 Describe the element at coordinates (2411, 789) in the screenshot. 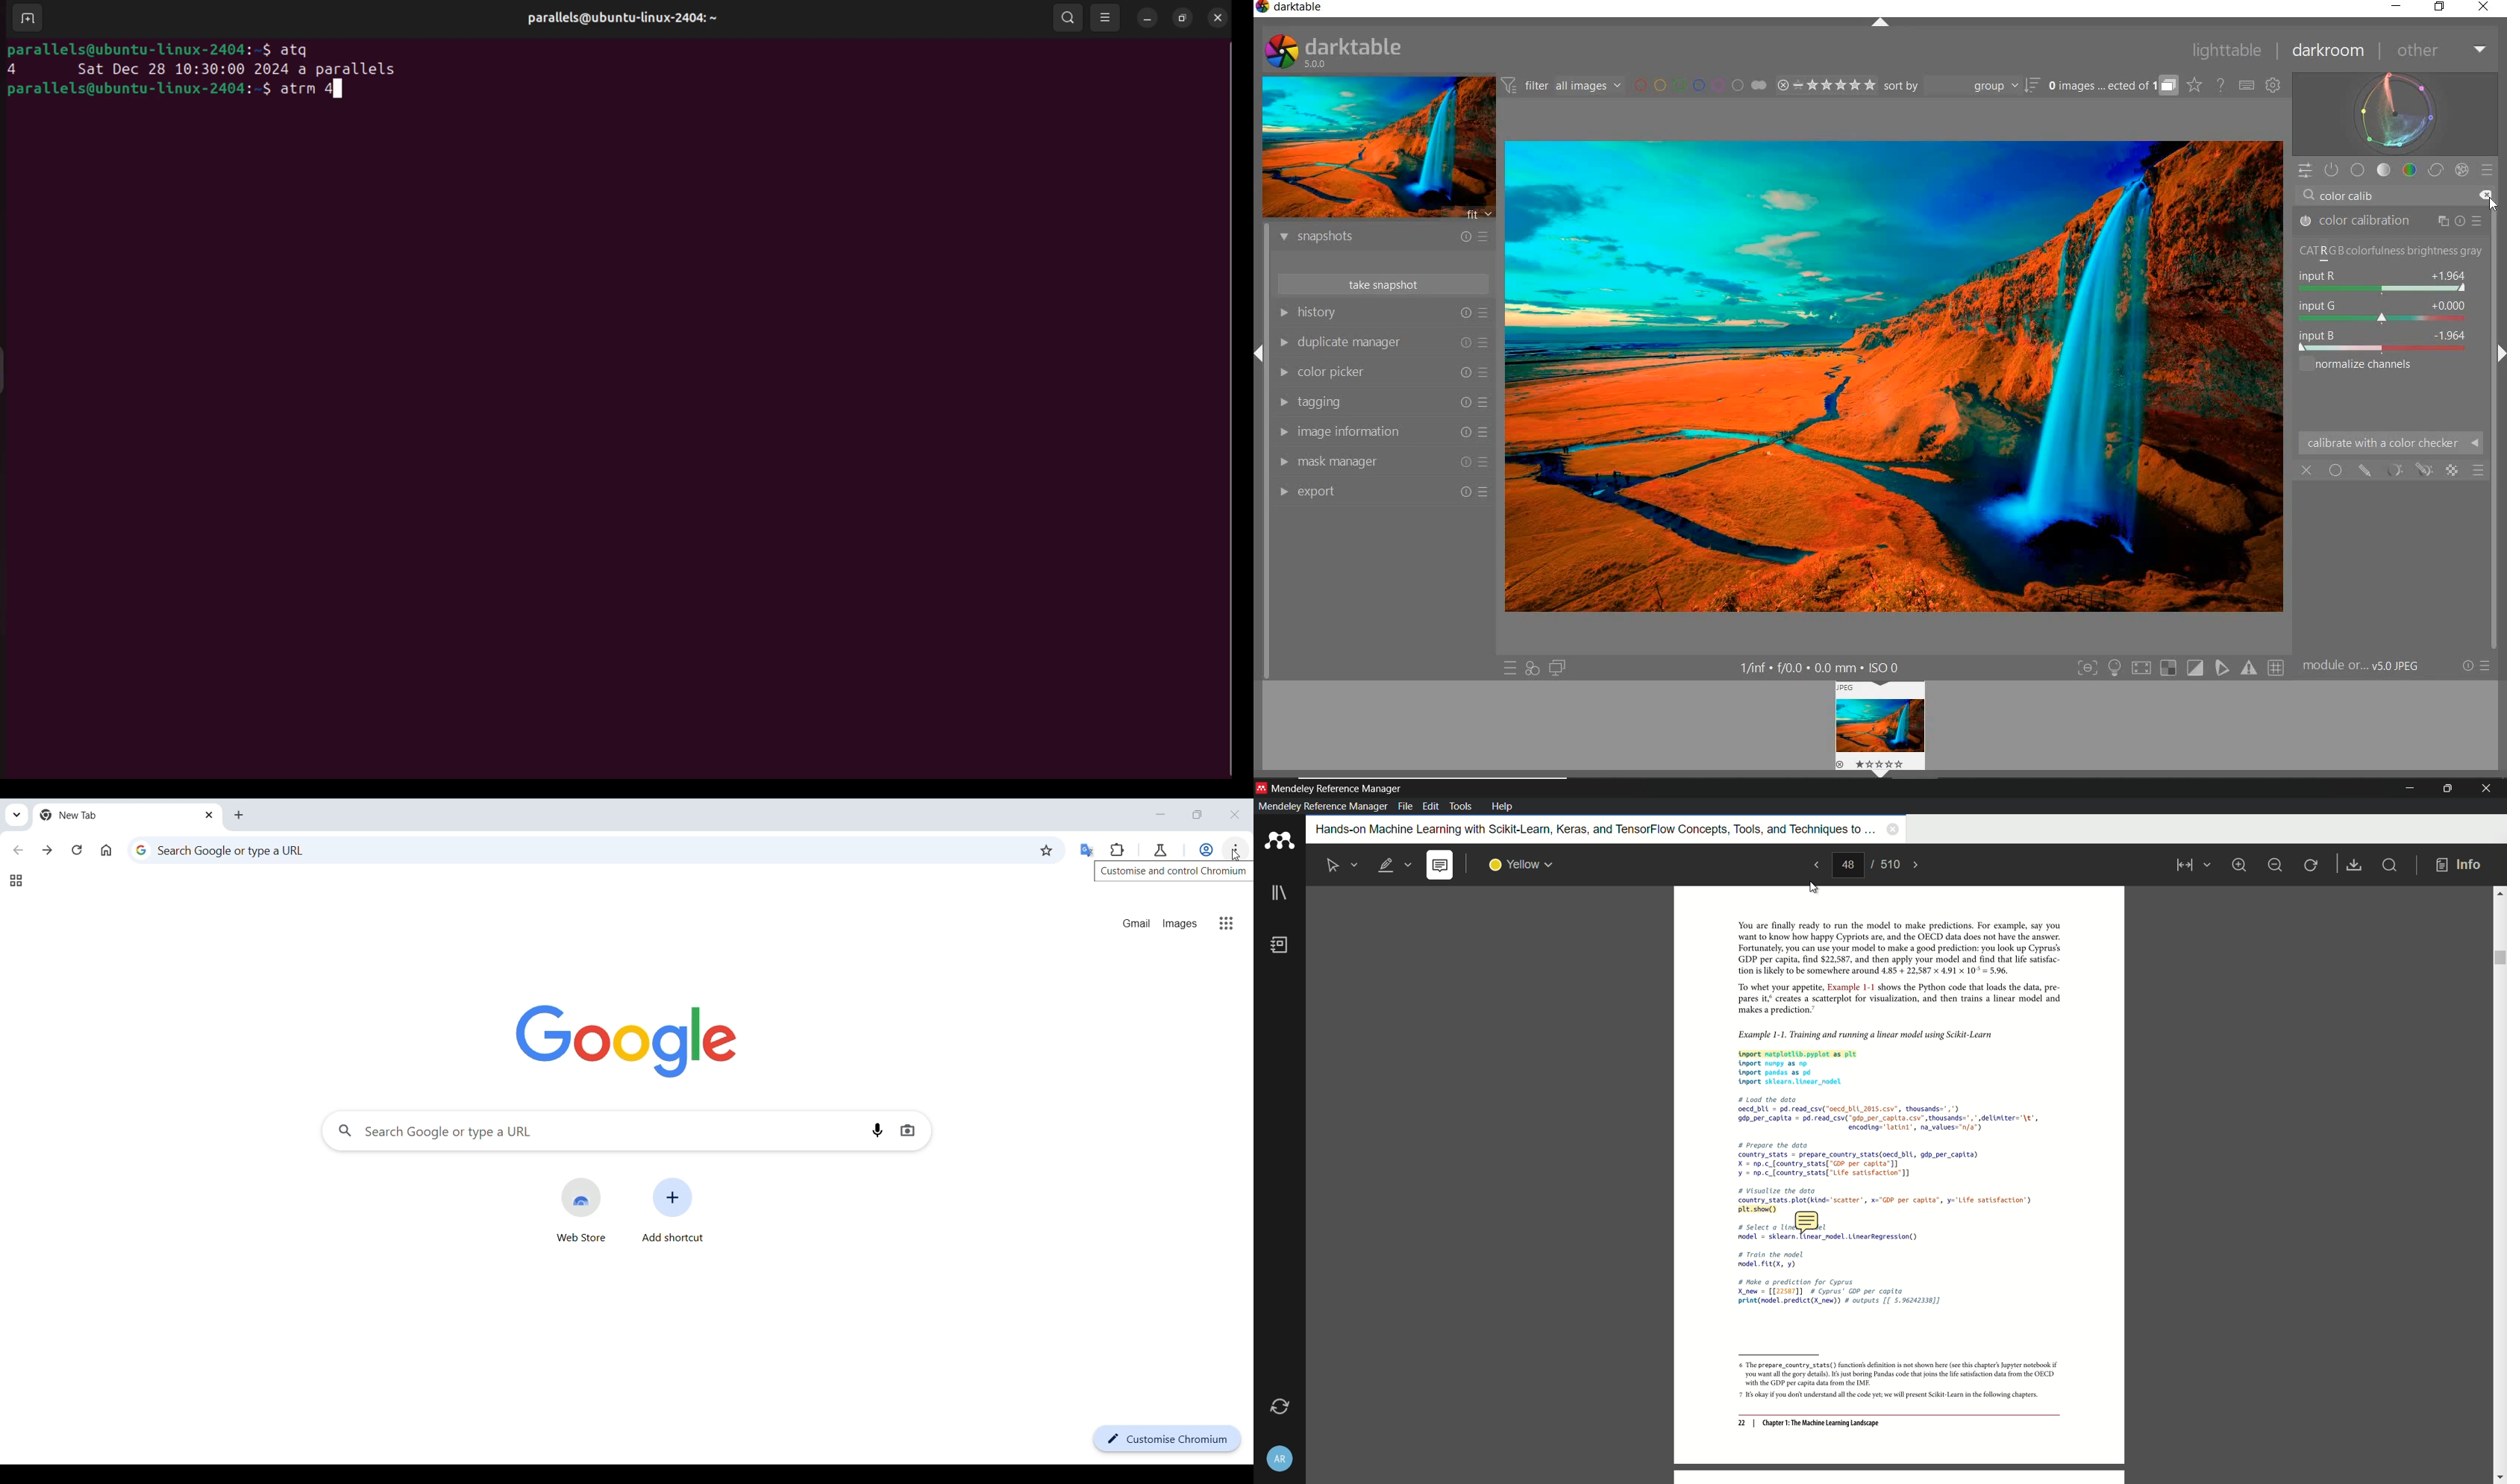

I see `minimize` at that location.